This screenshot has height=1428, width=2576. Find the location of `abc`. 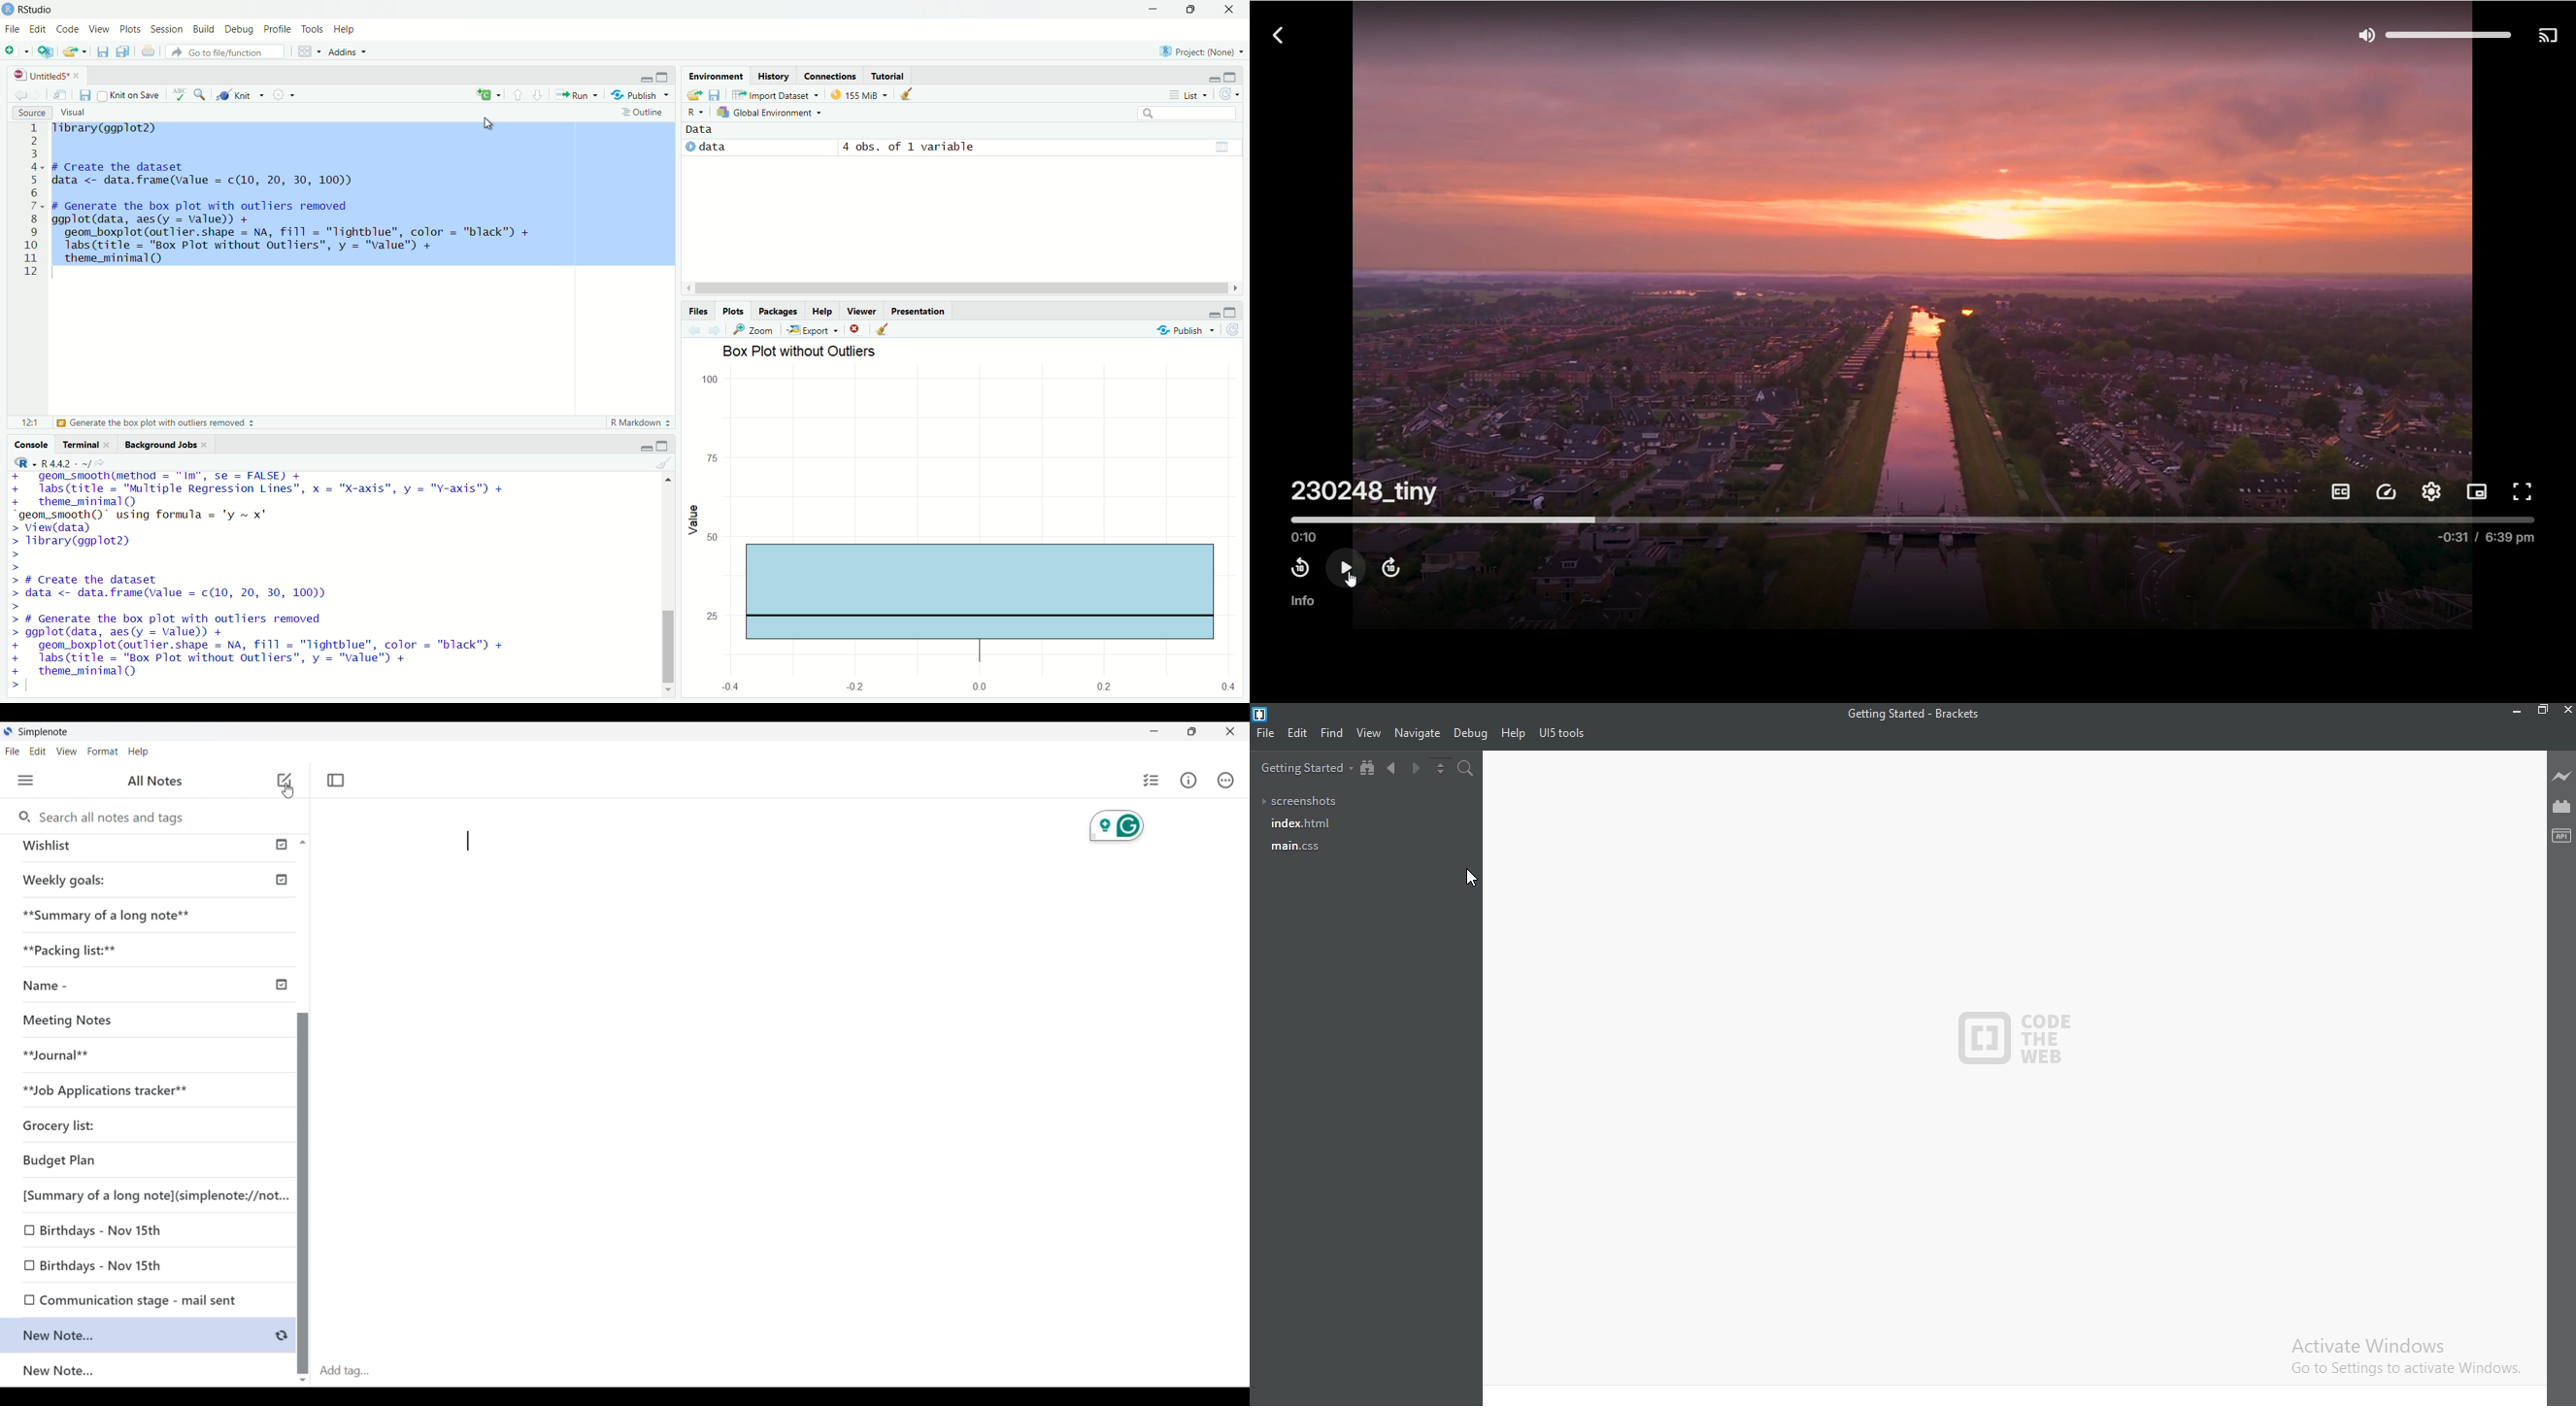

abc is located at coordinates (176, 93).